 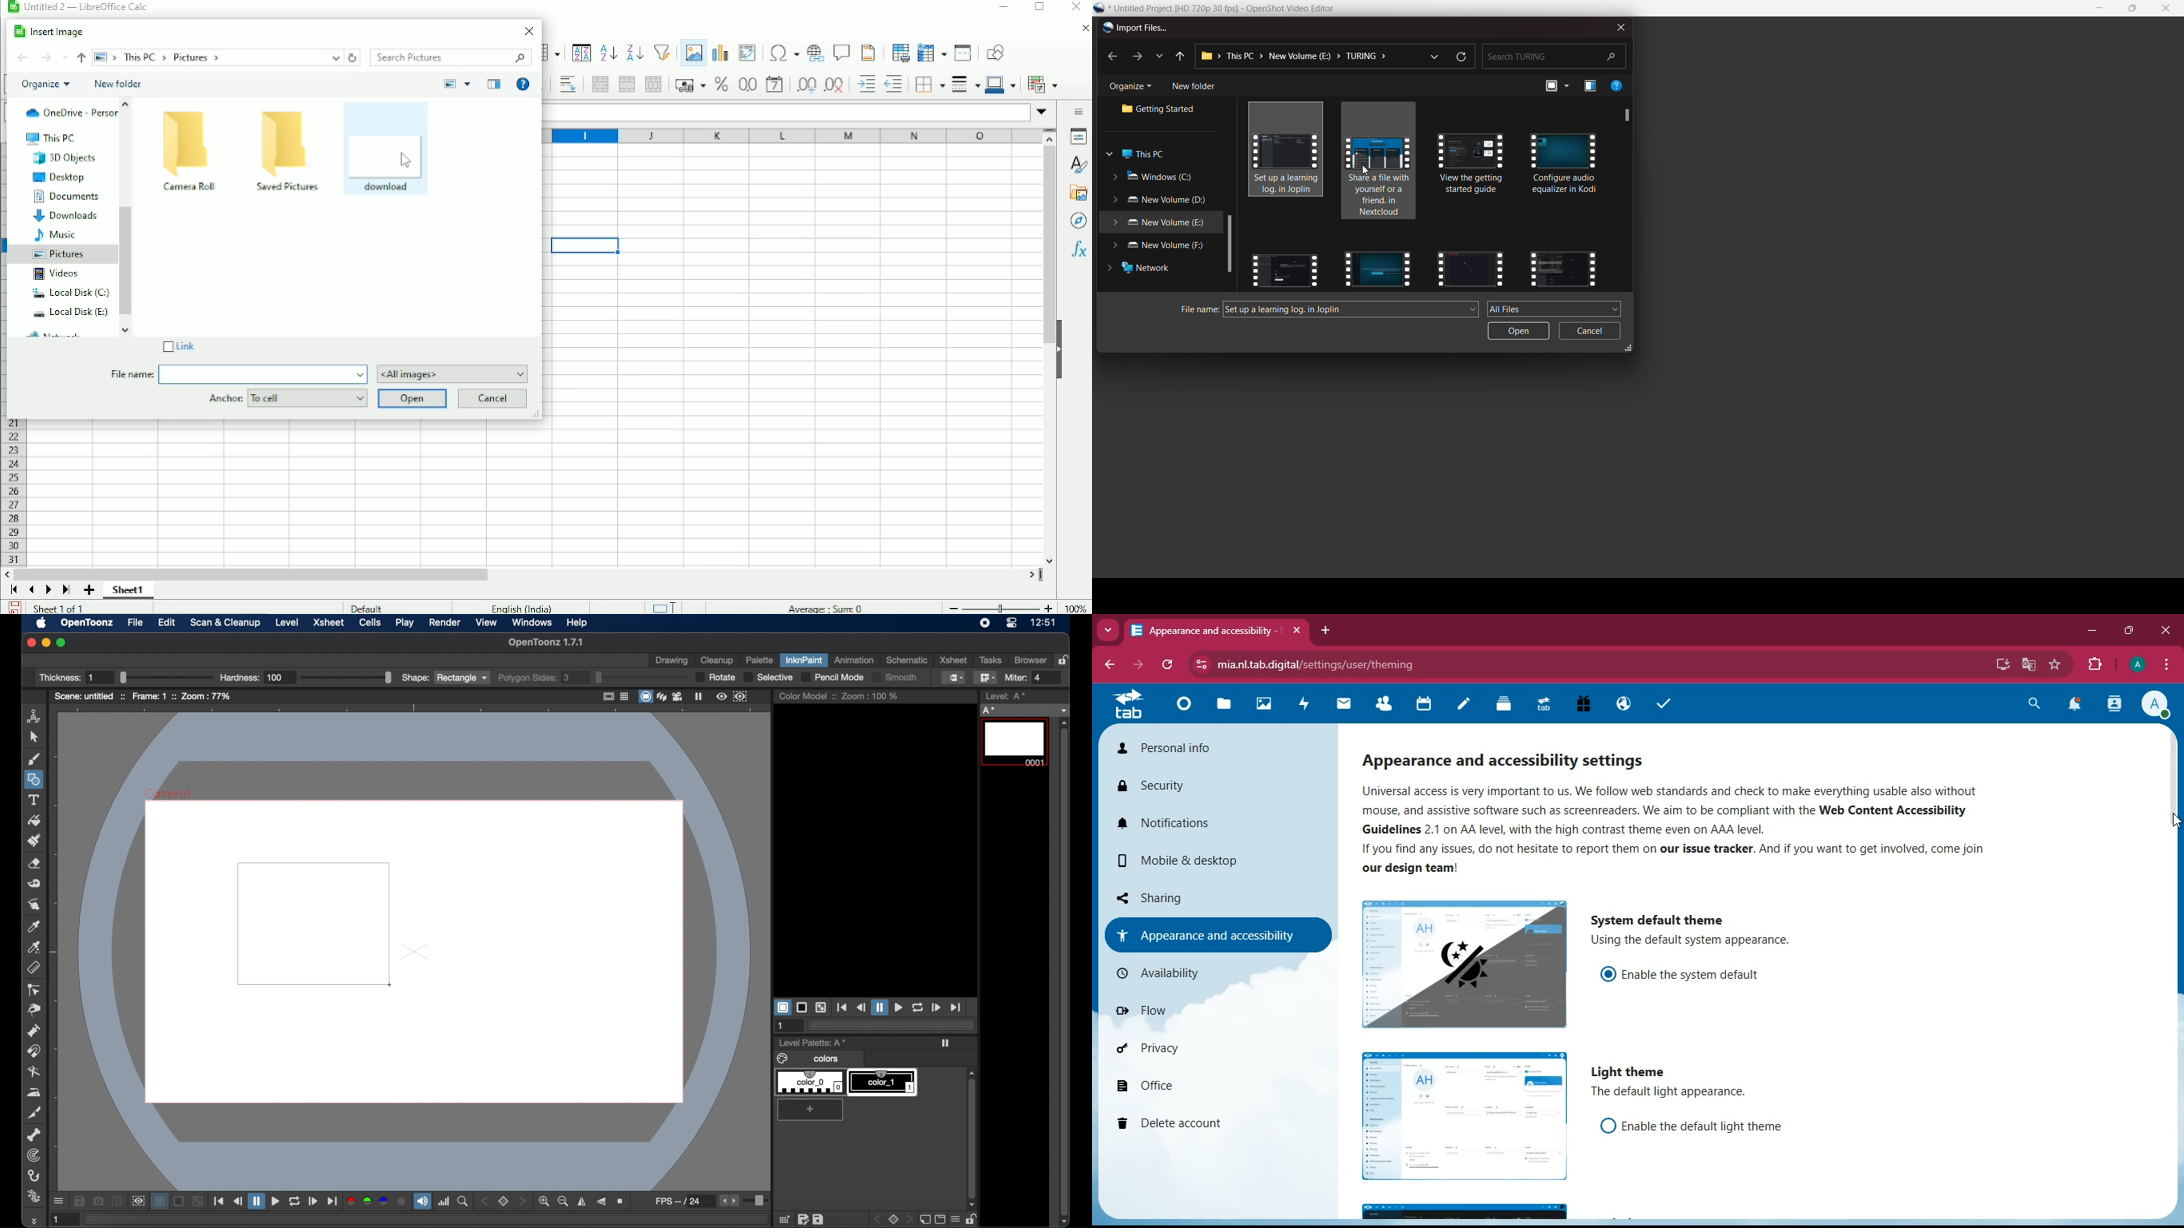 I want to click on Minimize, so click(x=1001, y=8).